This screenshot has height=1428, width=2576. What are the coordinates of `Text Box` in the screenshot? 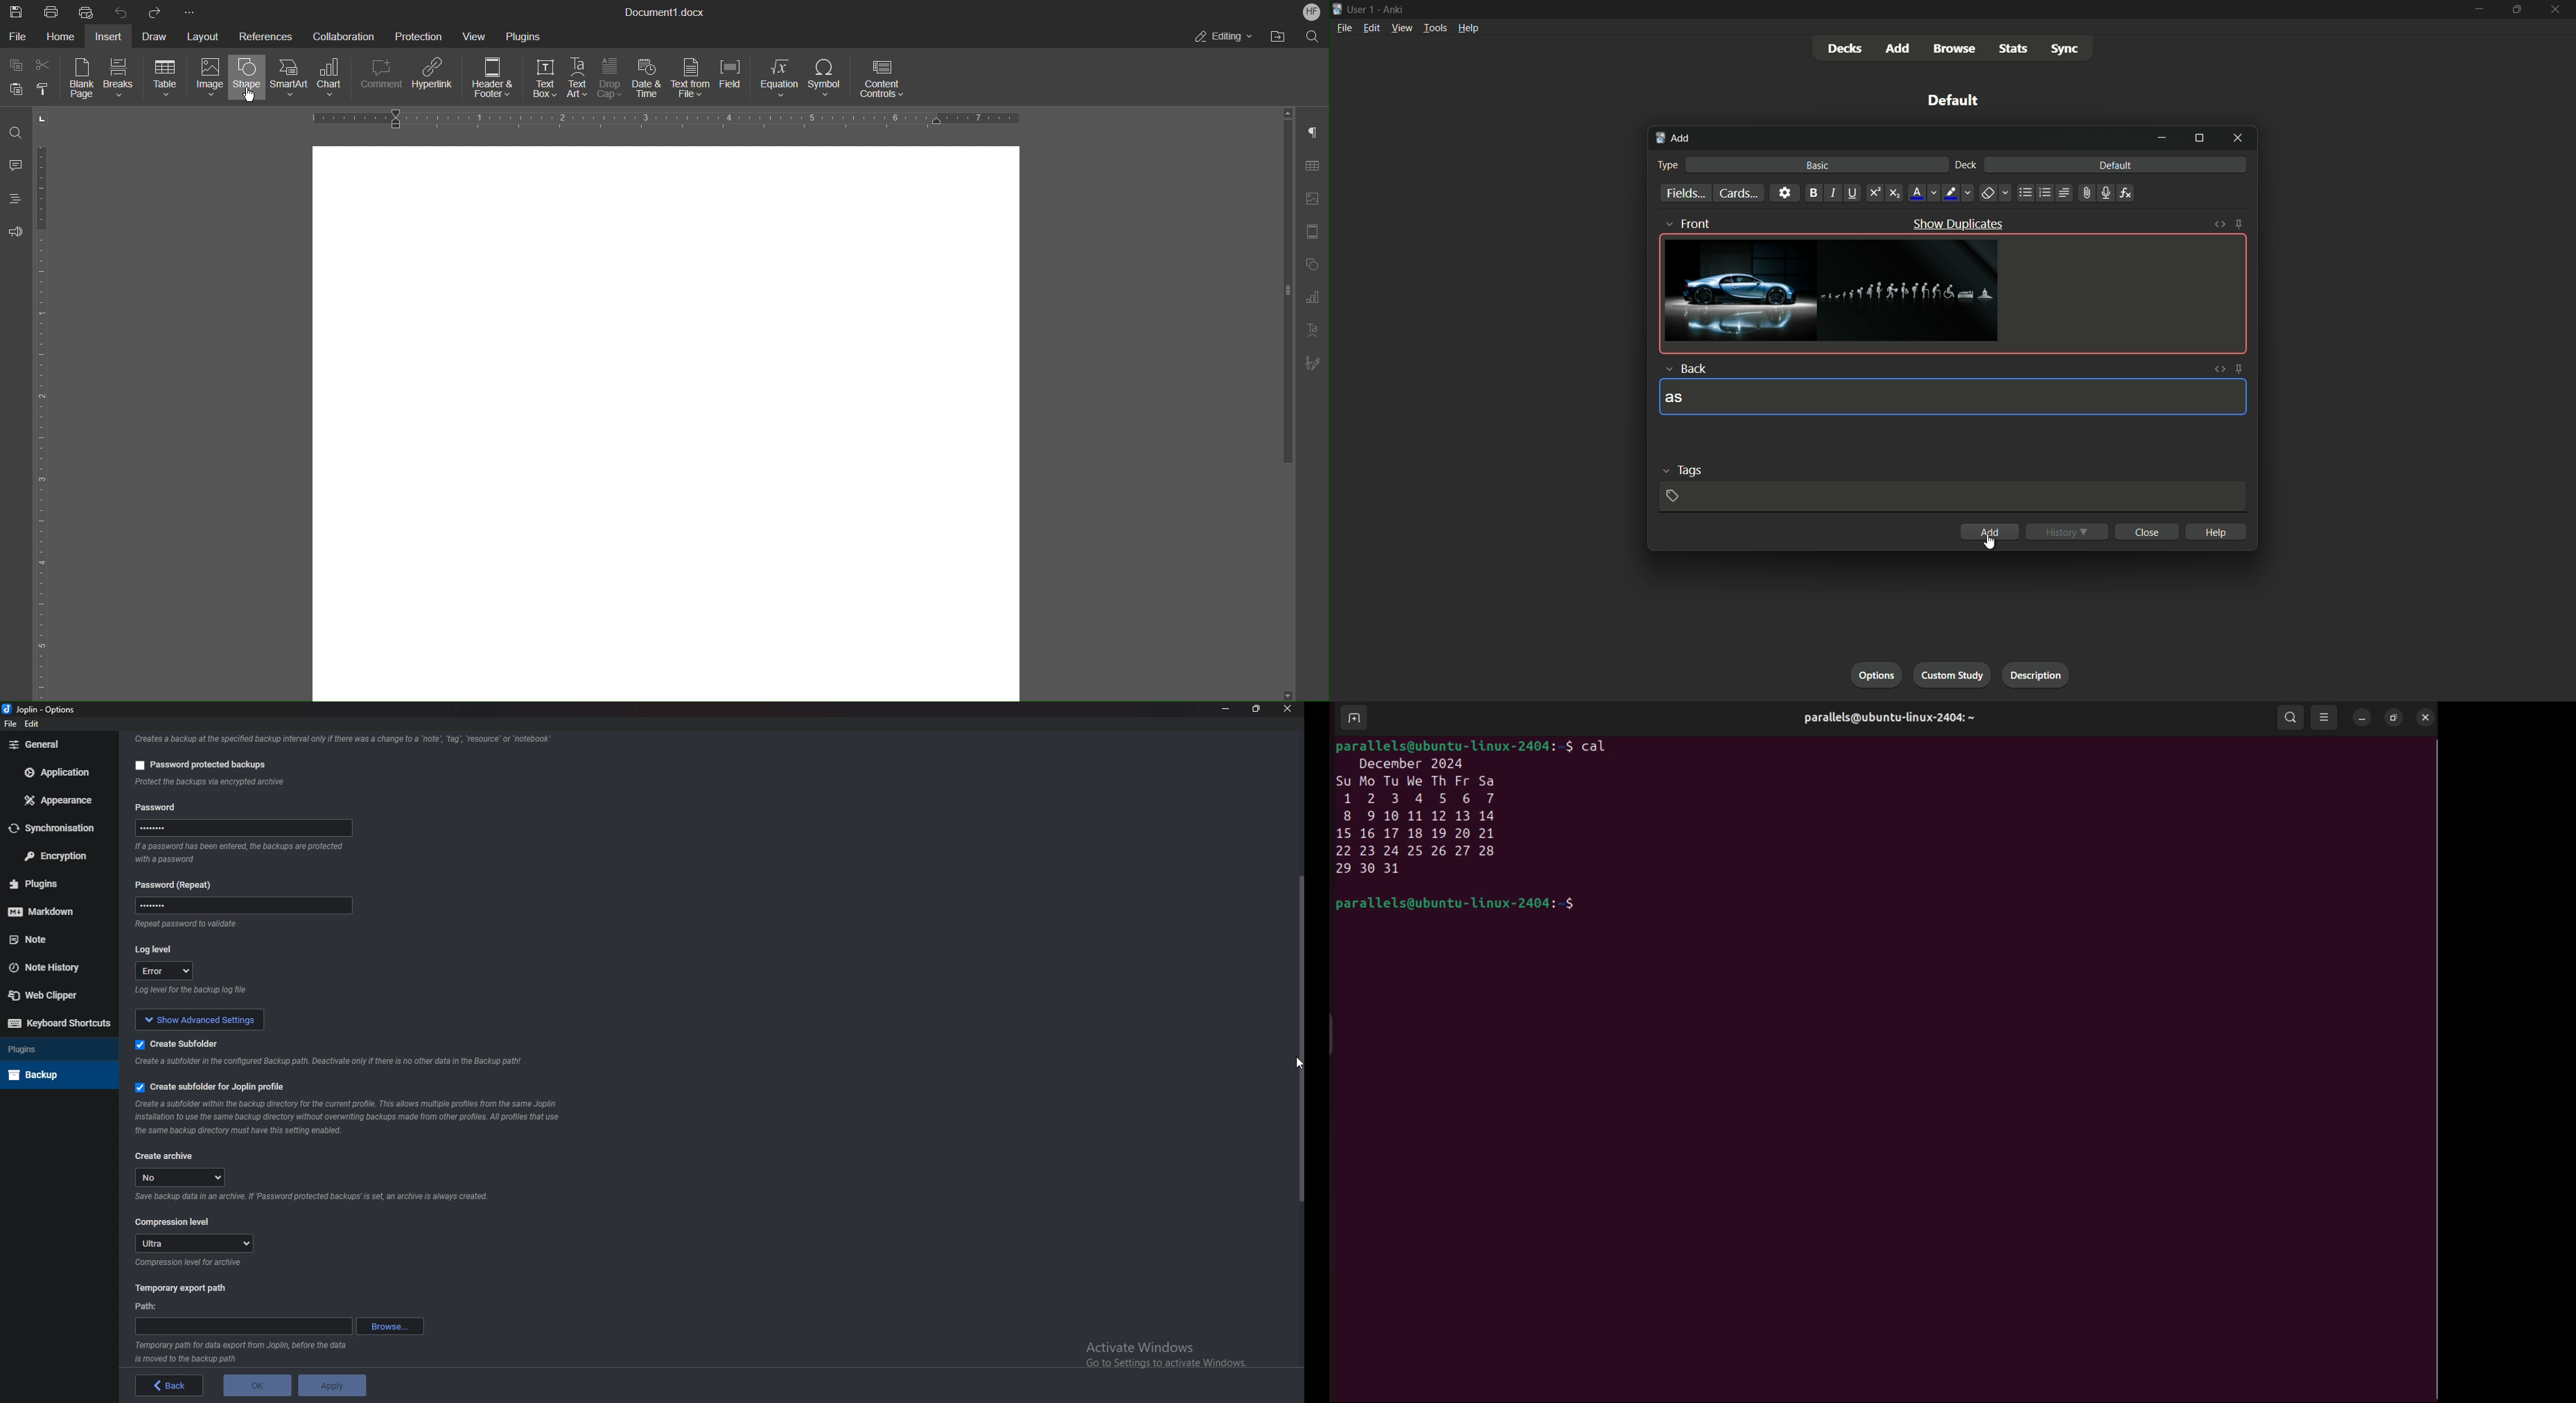 It's located at (540, 80).